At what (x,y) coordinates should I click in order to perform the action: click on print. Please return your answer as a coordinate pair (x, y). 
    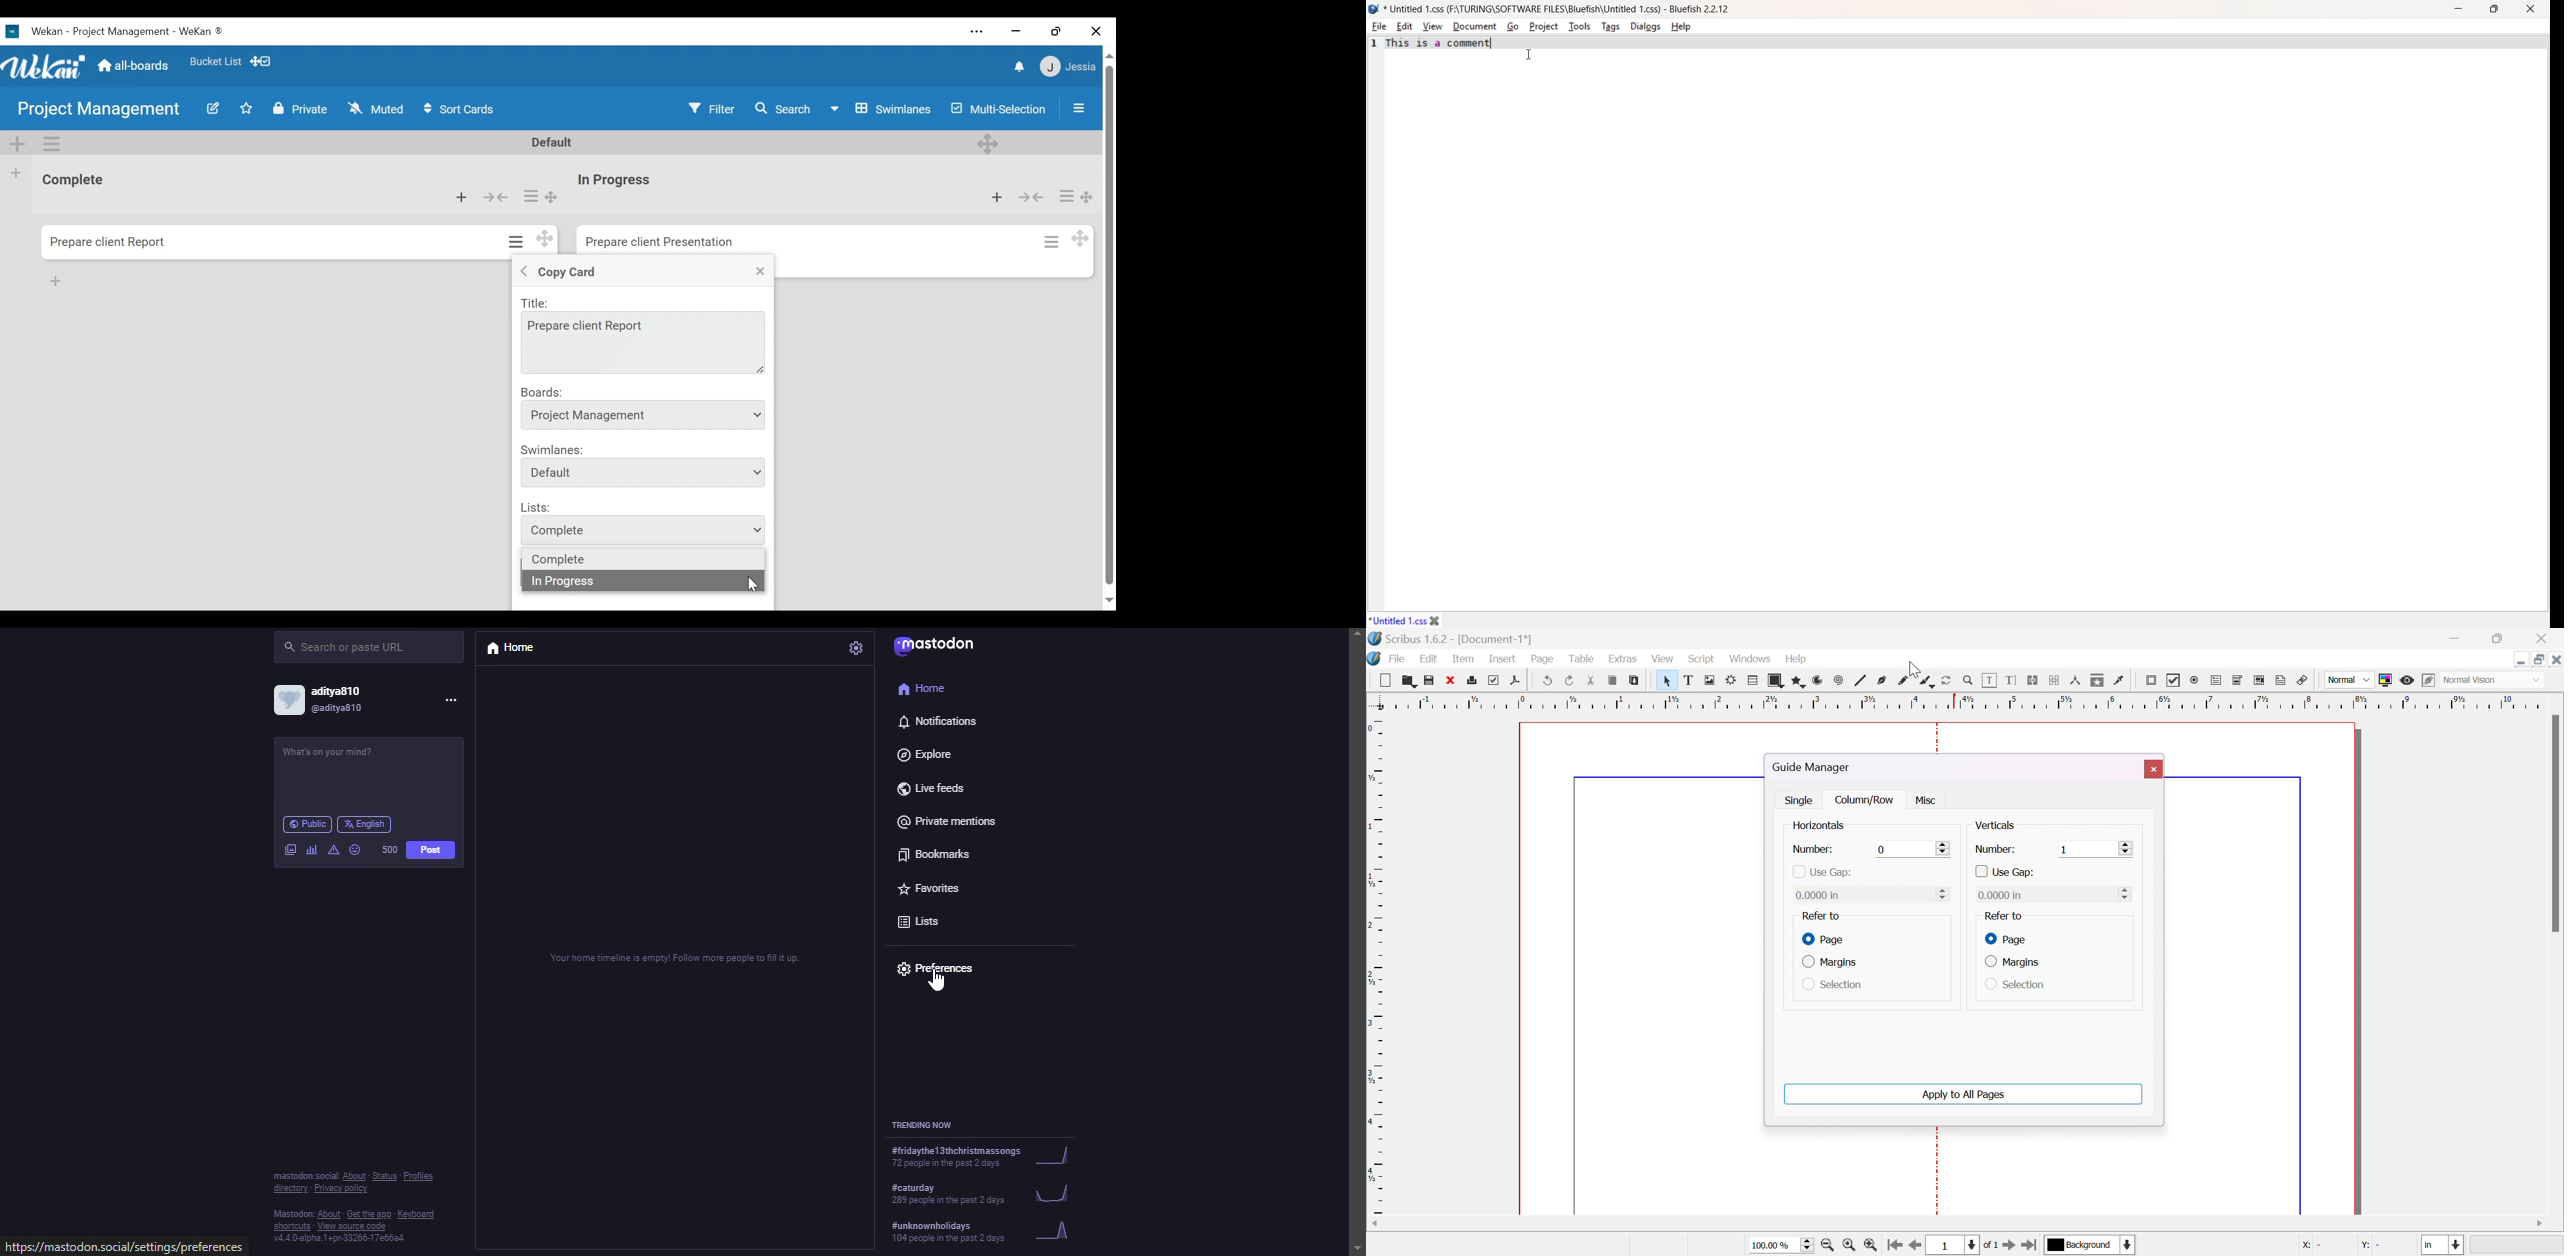
    Looking at the image, I should click on (1475, 680).